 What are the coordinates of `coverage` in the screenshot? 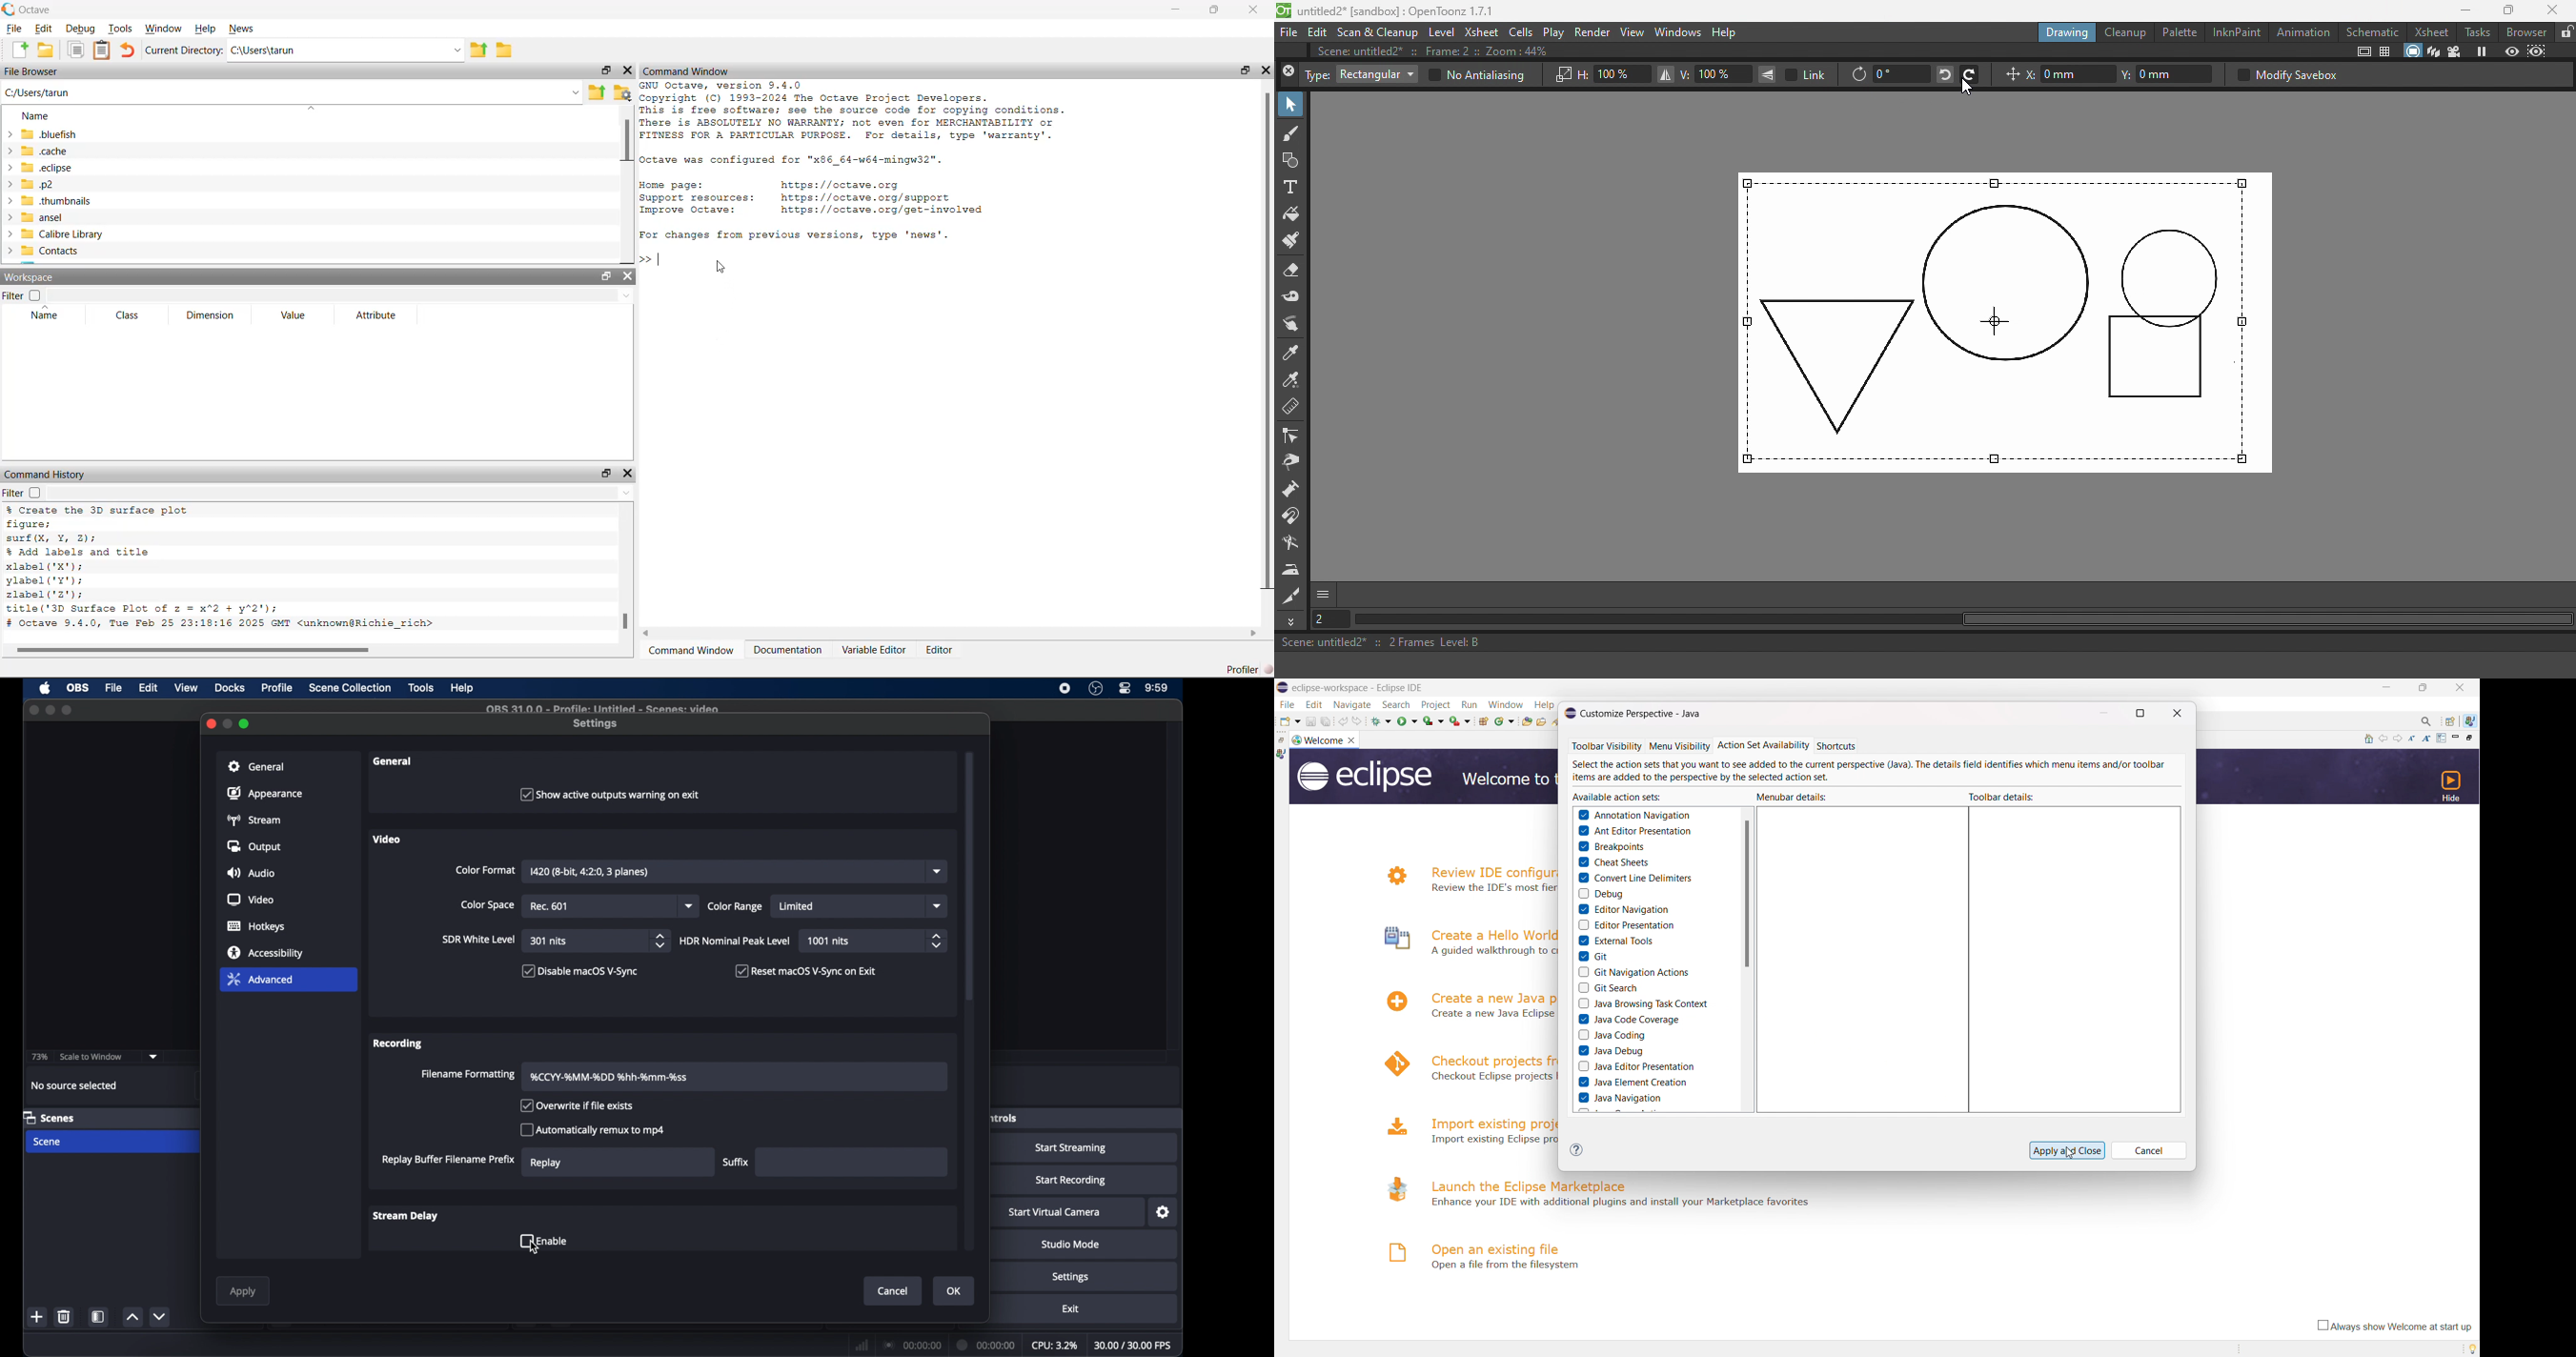 It's located at (1433, 721).